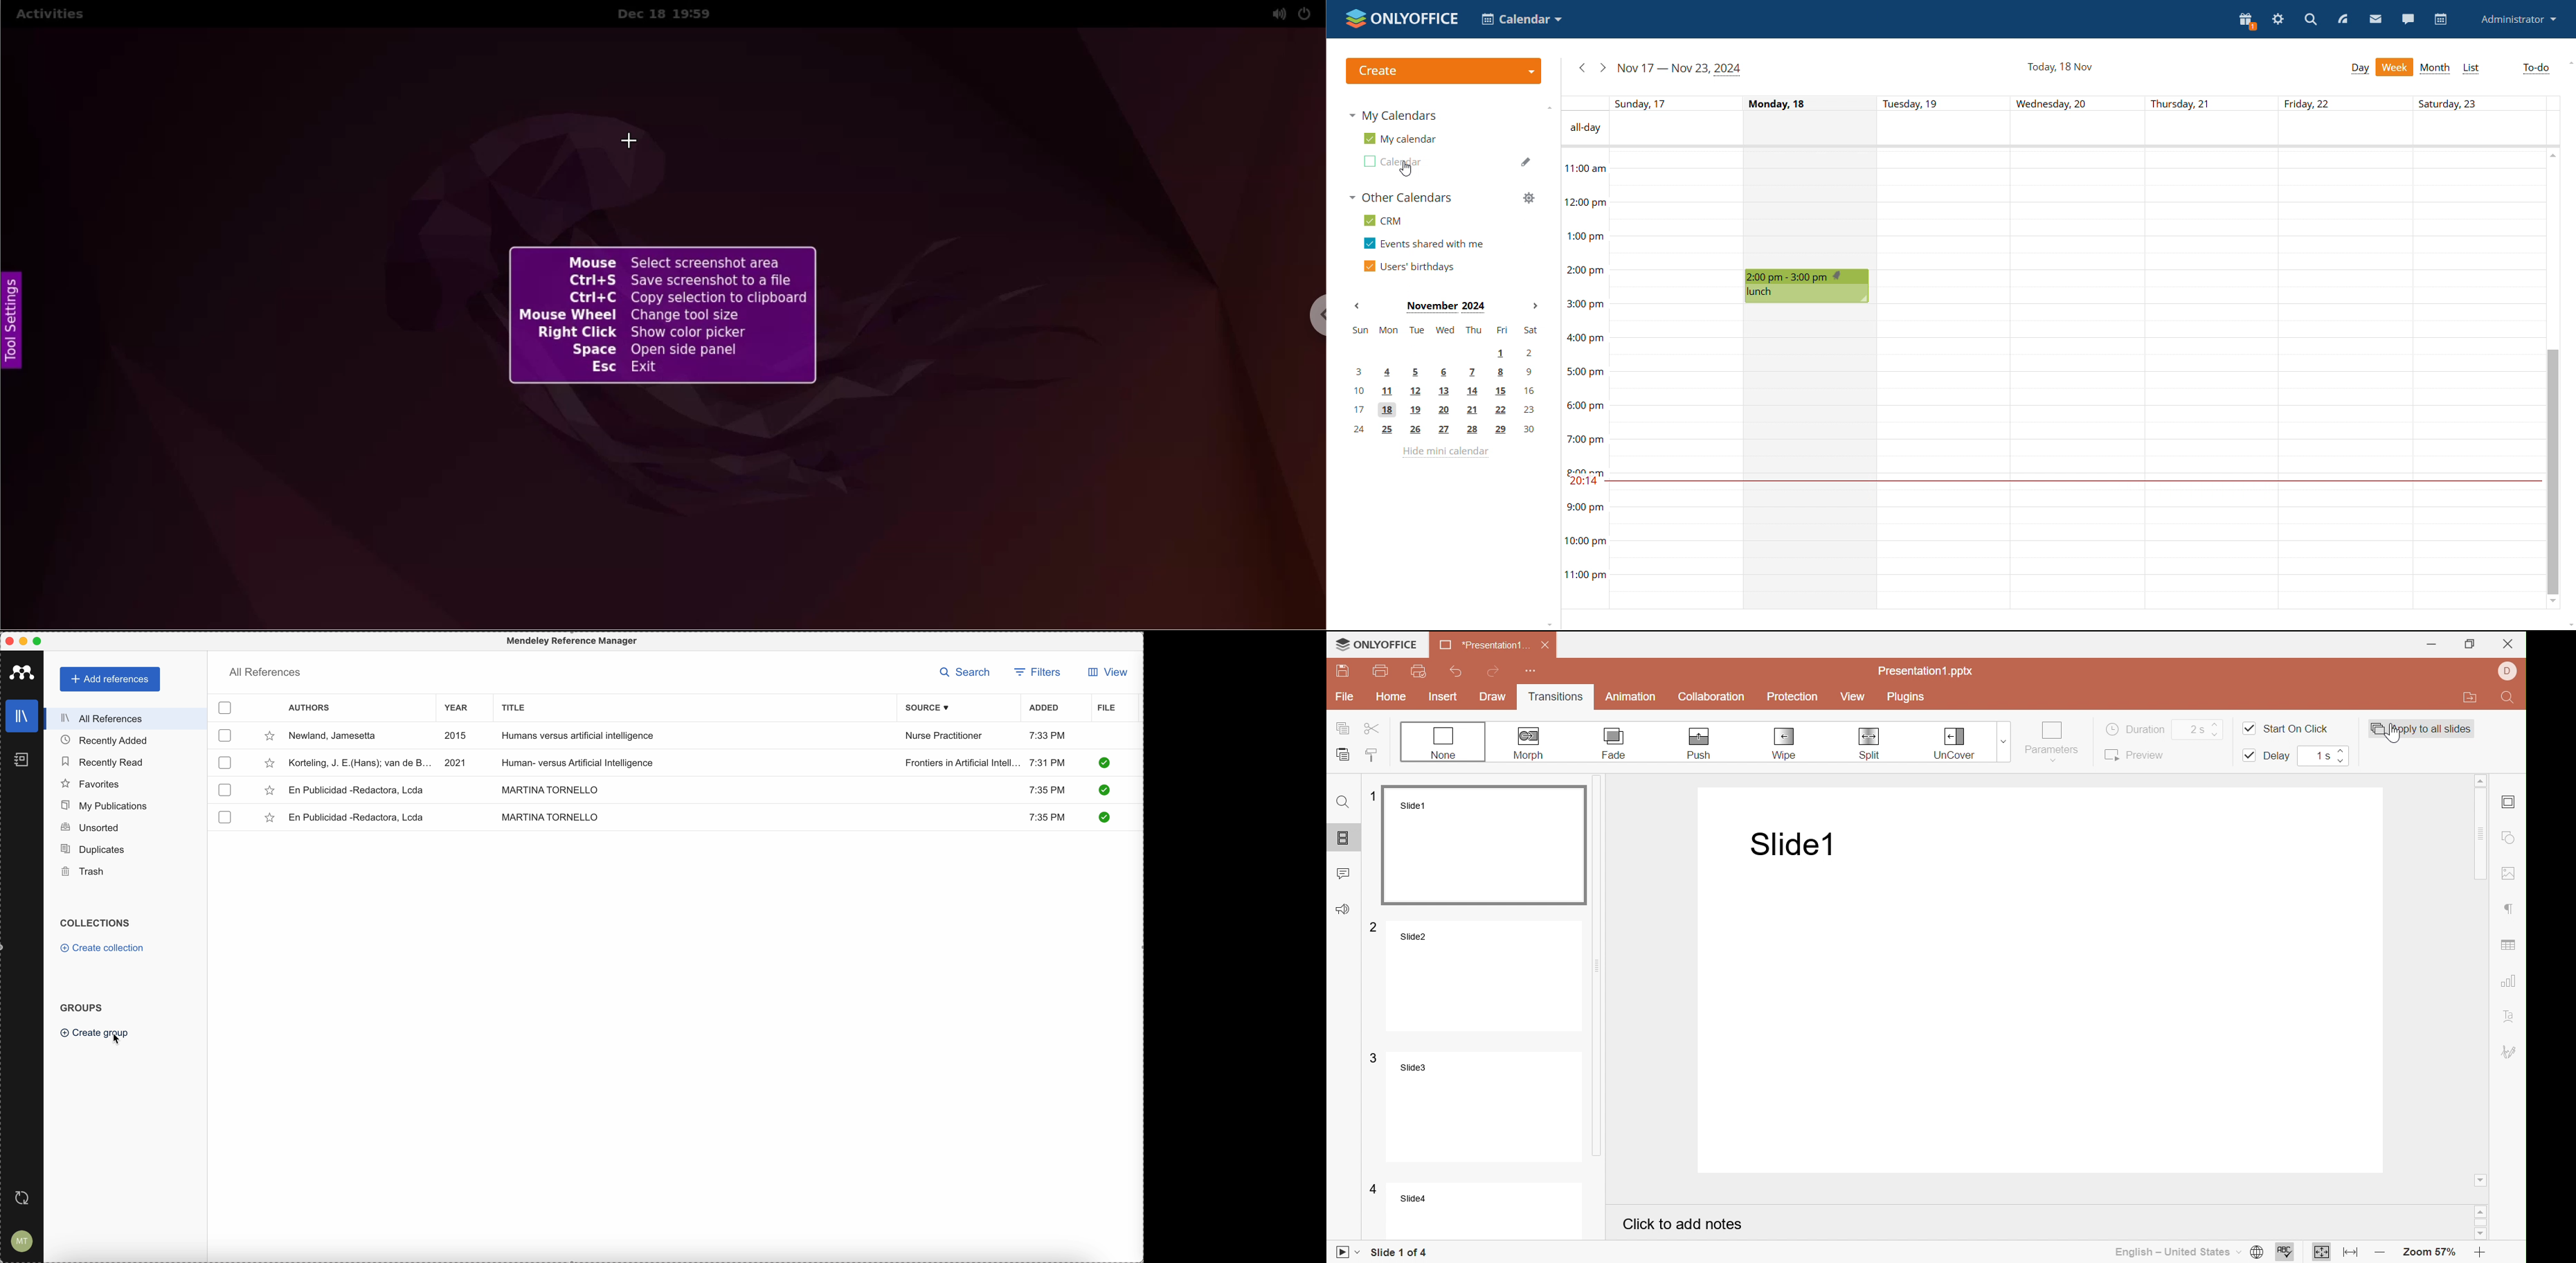 This screenshot has width=2576, height=1288. I want to click on Start On Click, so click(2286, 728).